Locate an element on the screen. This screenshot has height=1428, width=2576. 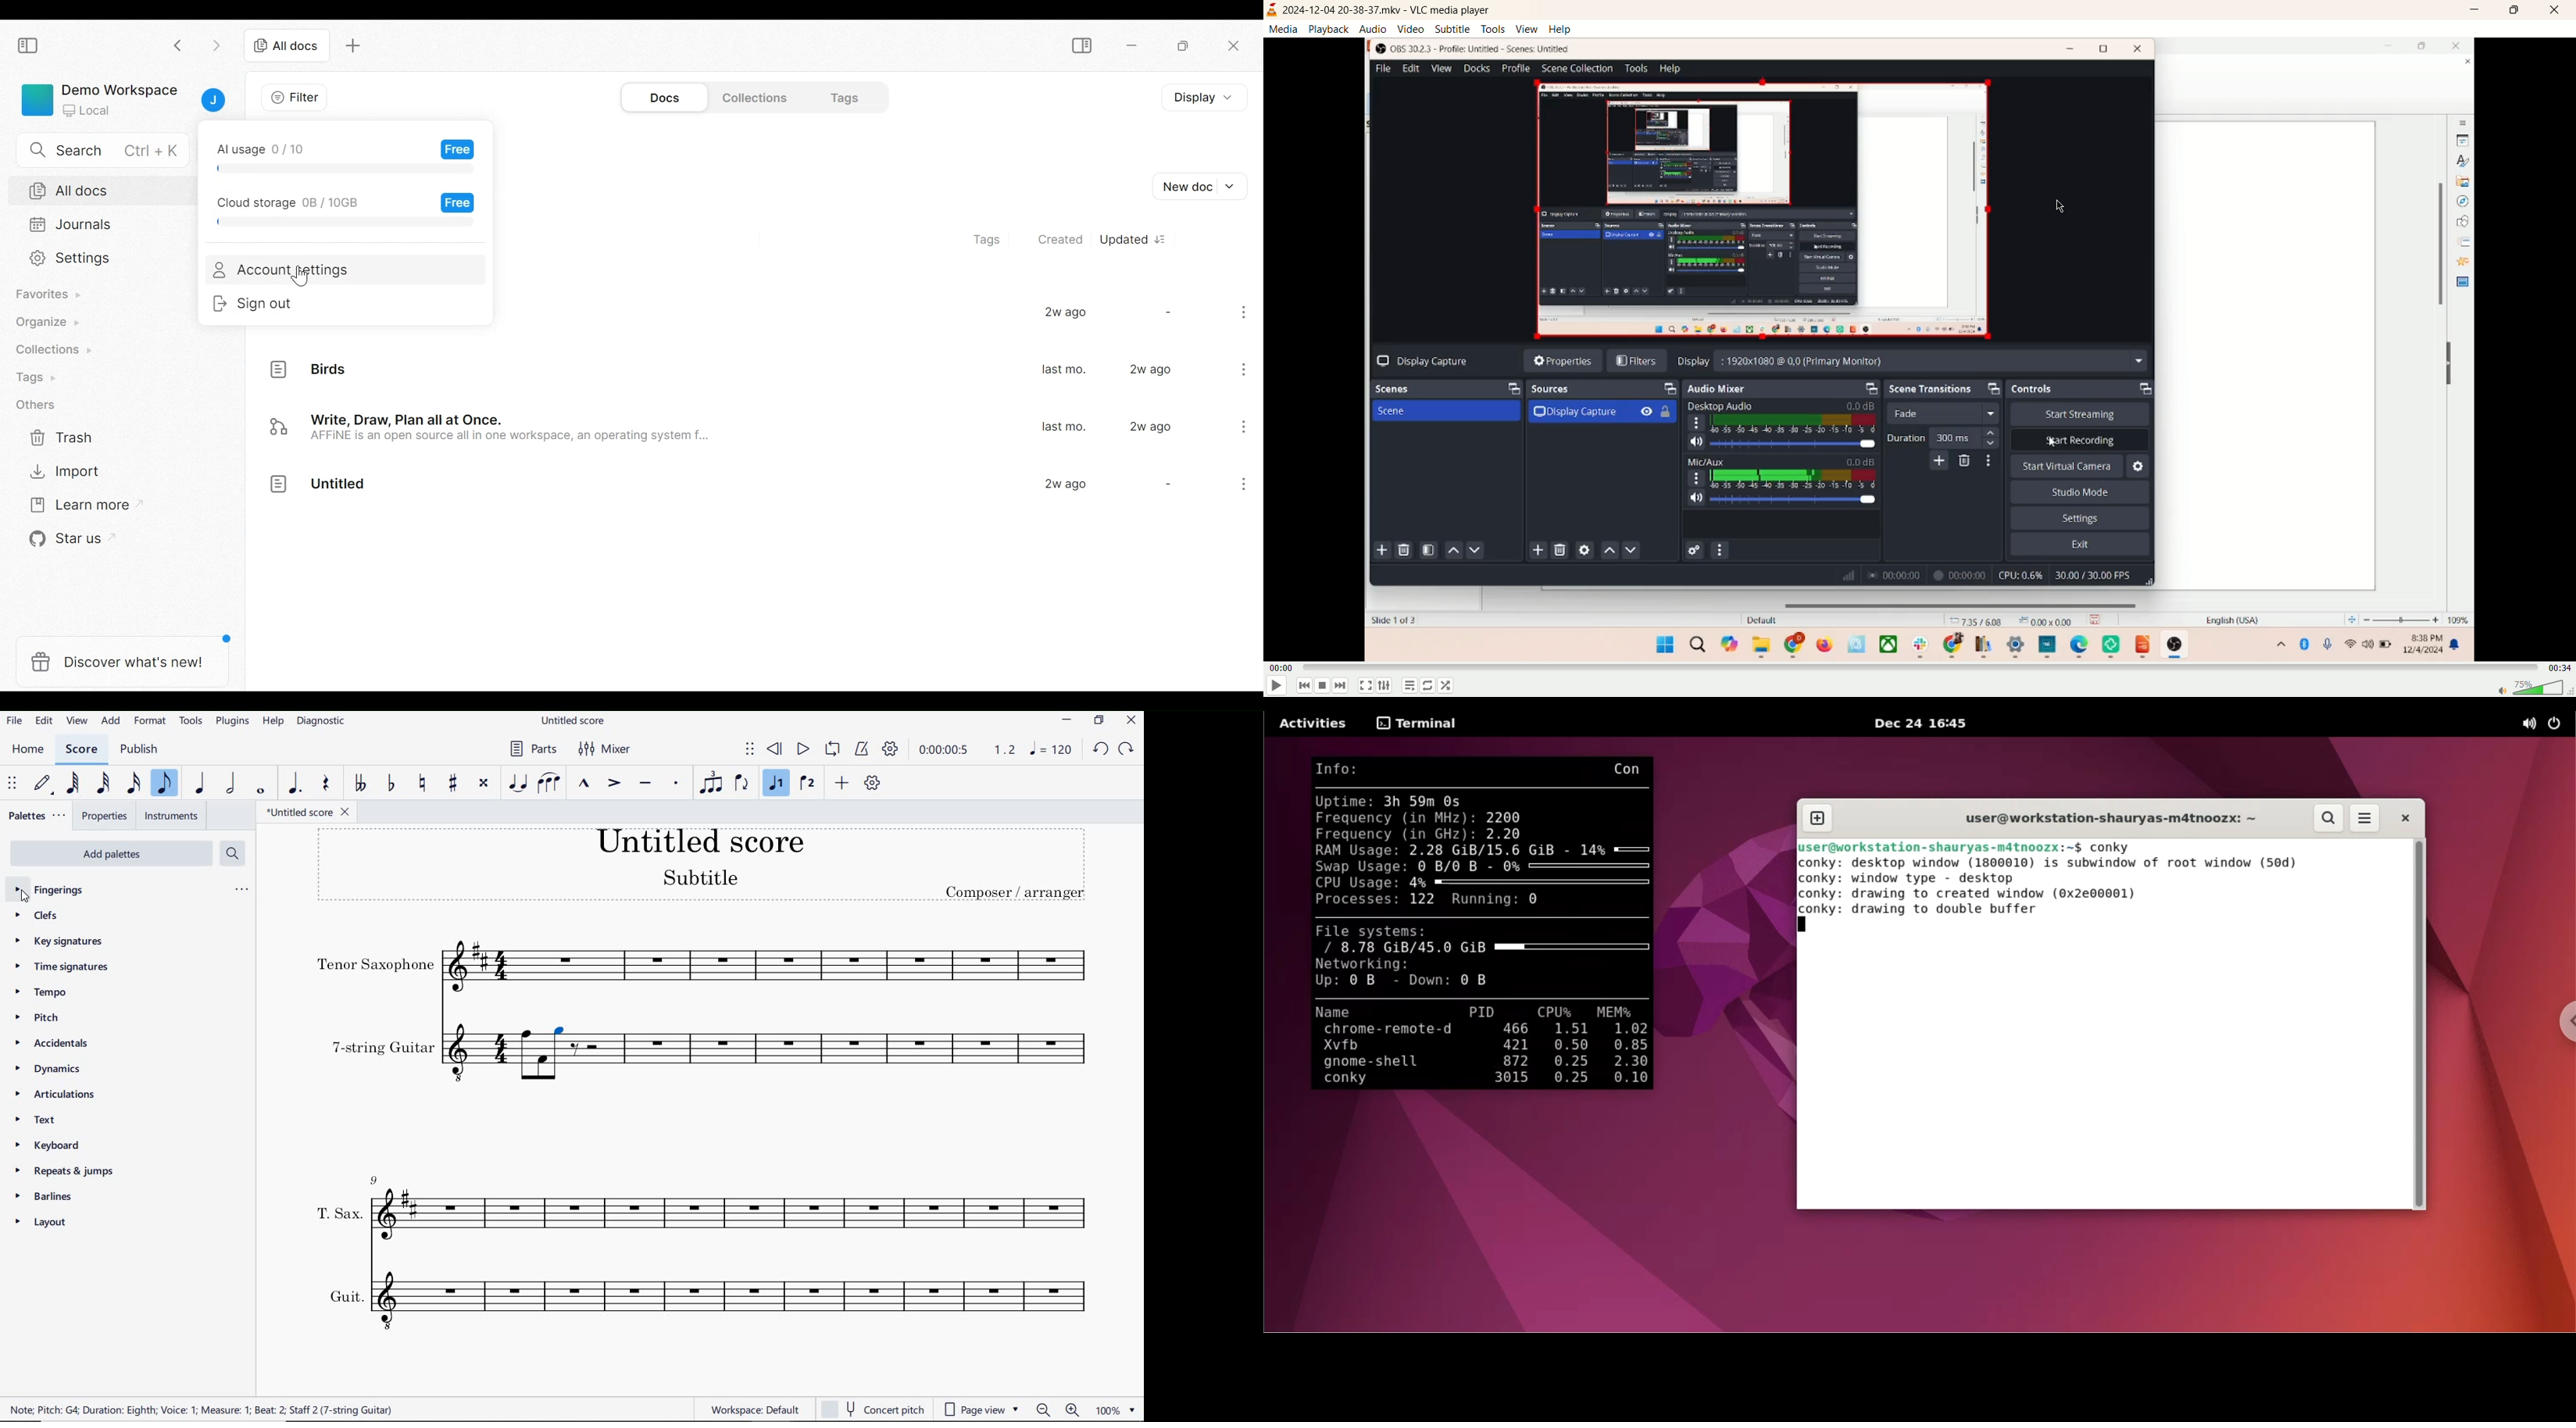
Write, Draw, Plan all at Once. is located at coordinates (412, 419).